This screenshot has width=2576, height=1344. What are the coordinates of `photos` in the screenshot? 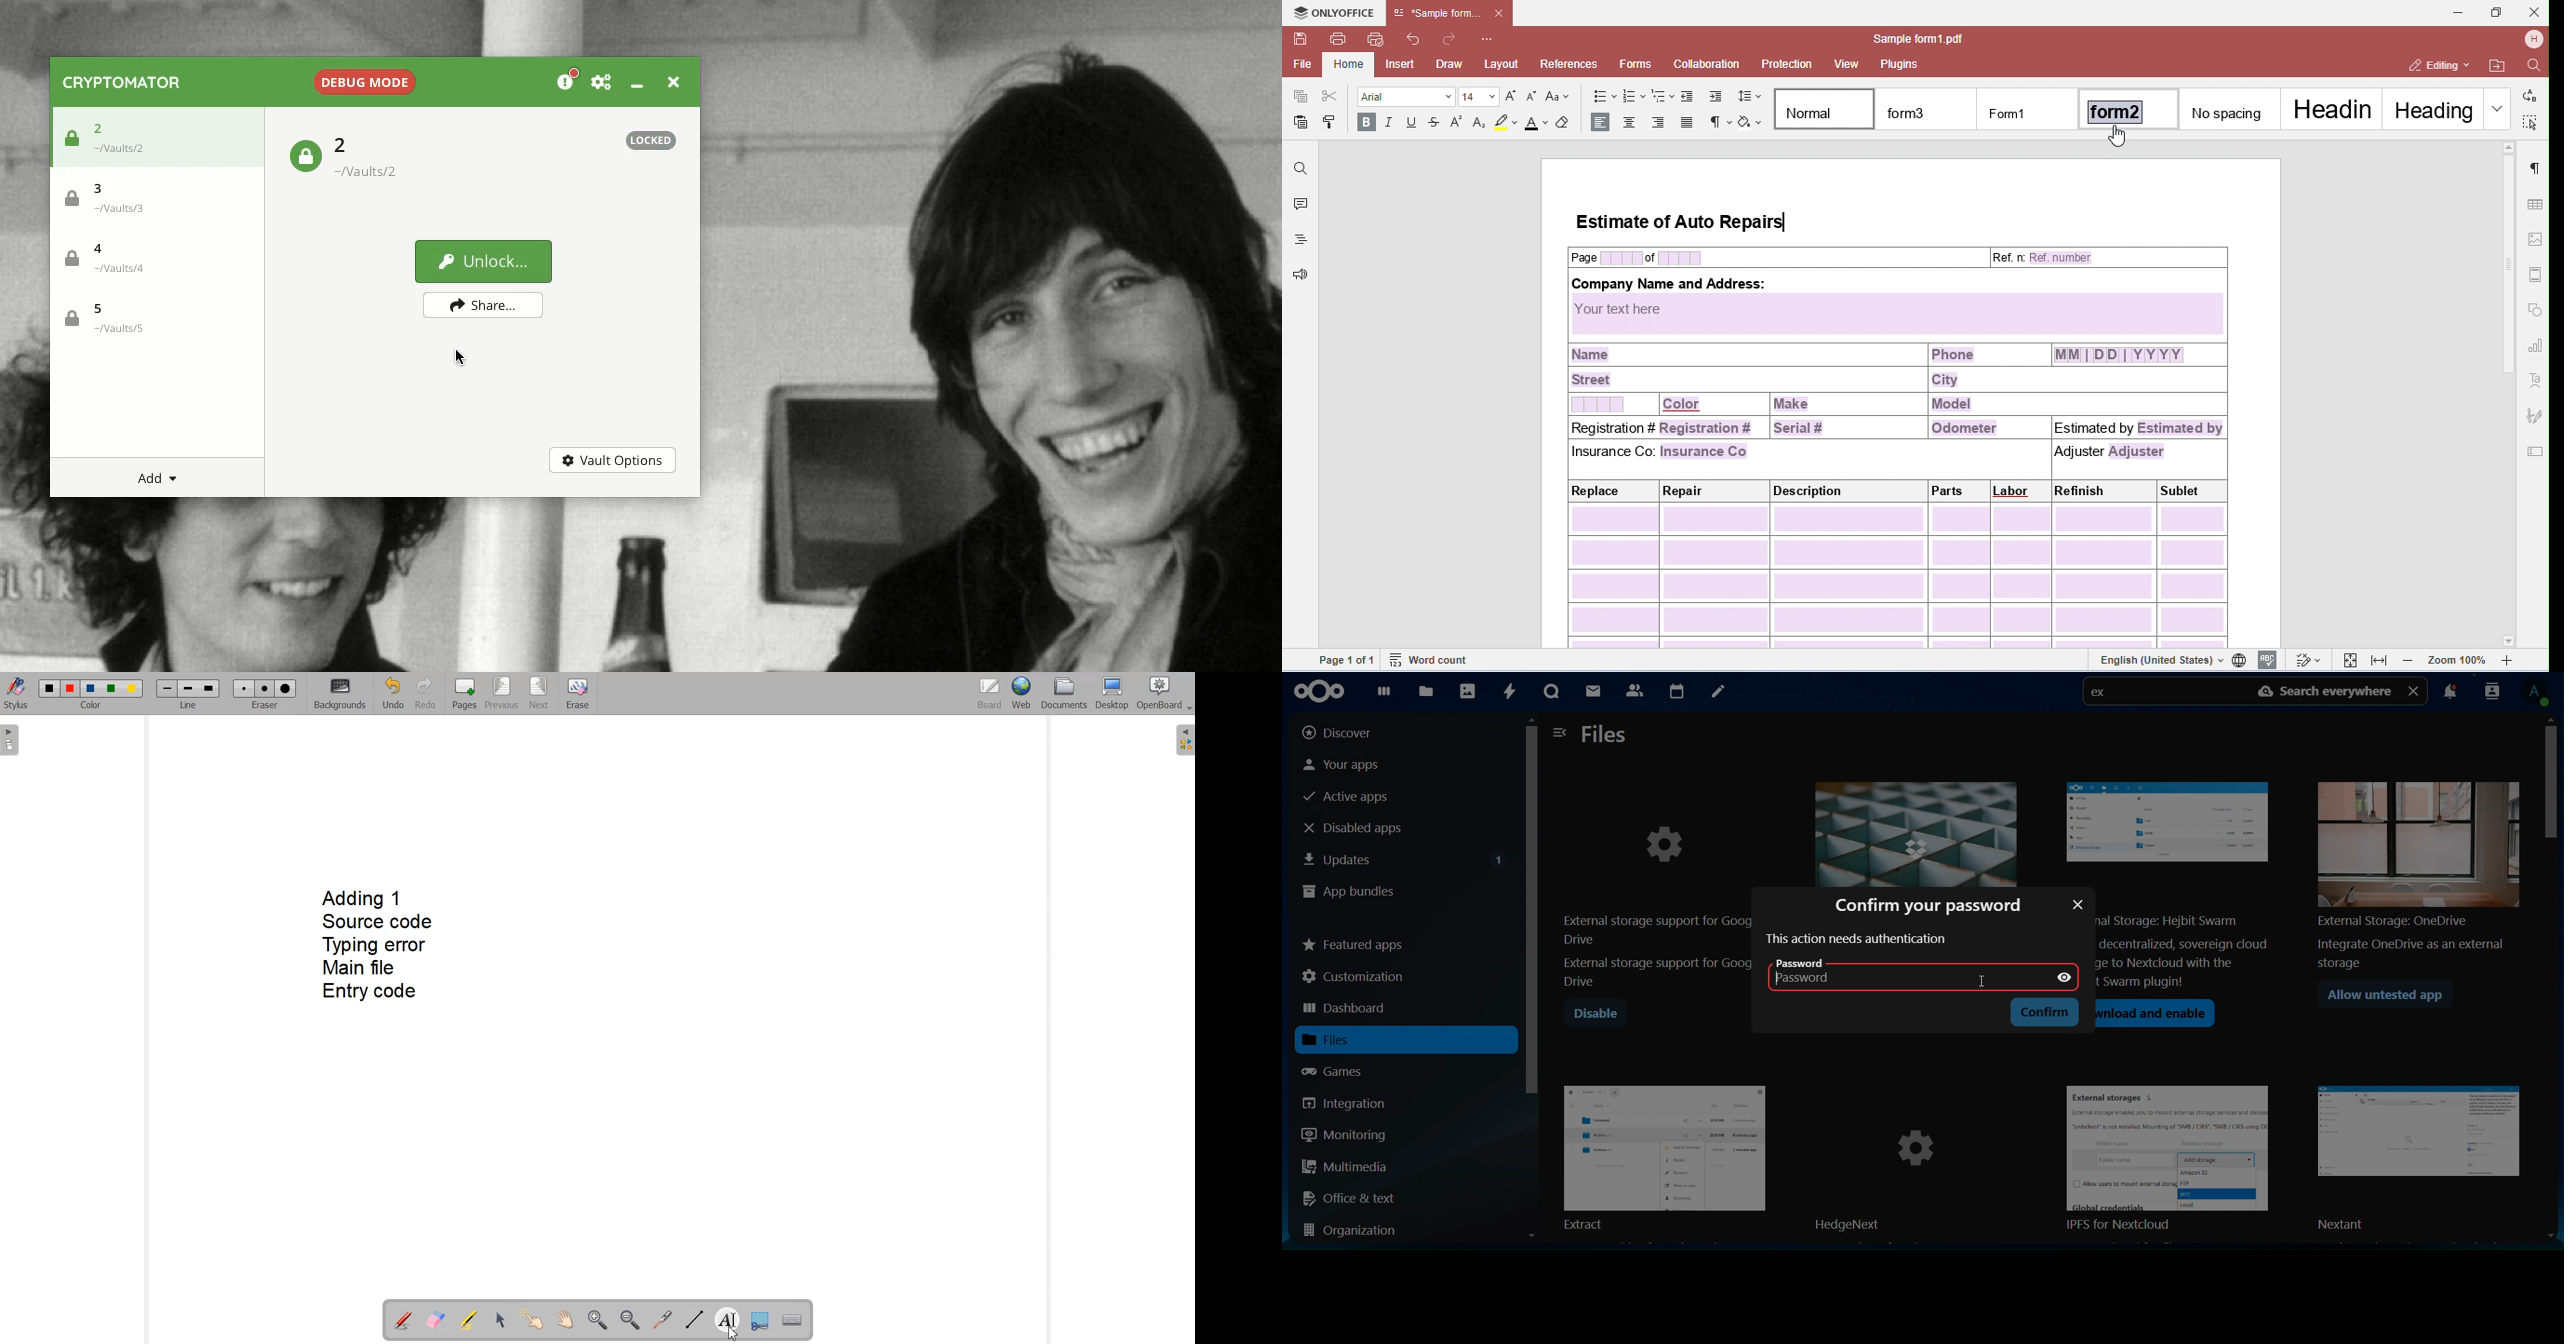 It's located at (1466, 690).